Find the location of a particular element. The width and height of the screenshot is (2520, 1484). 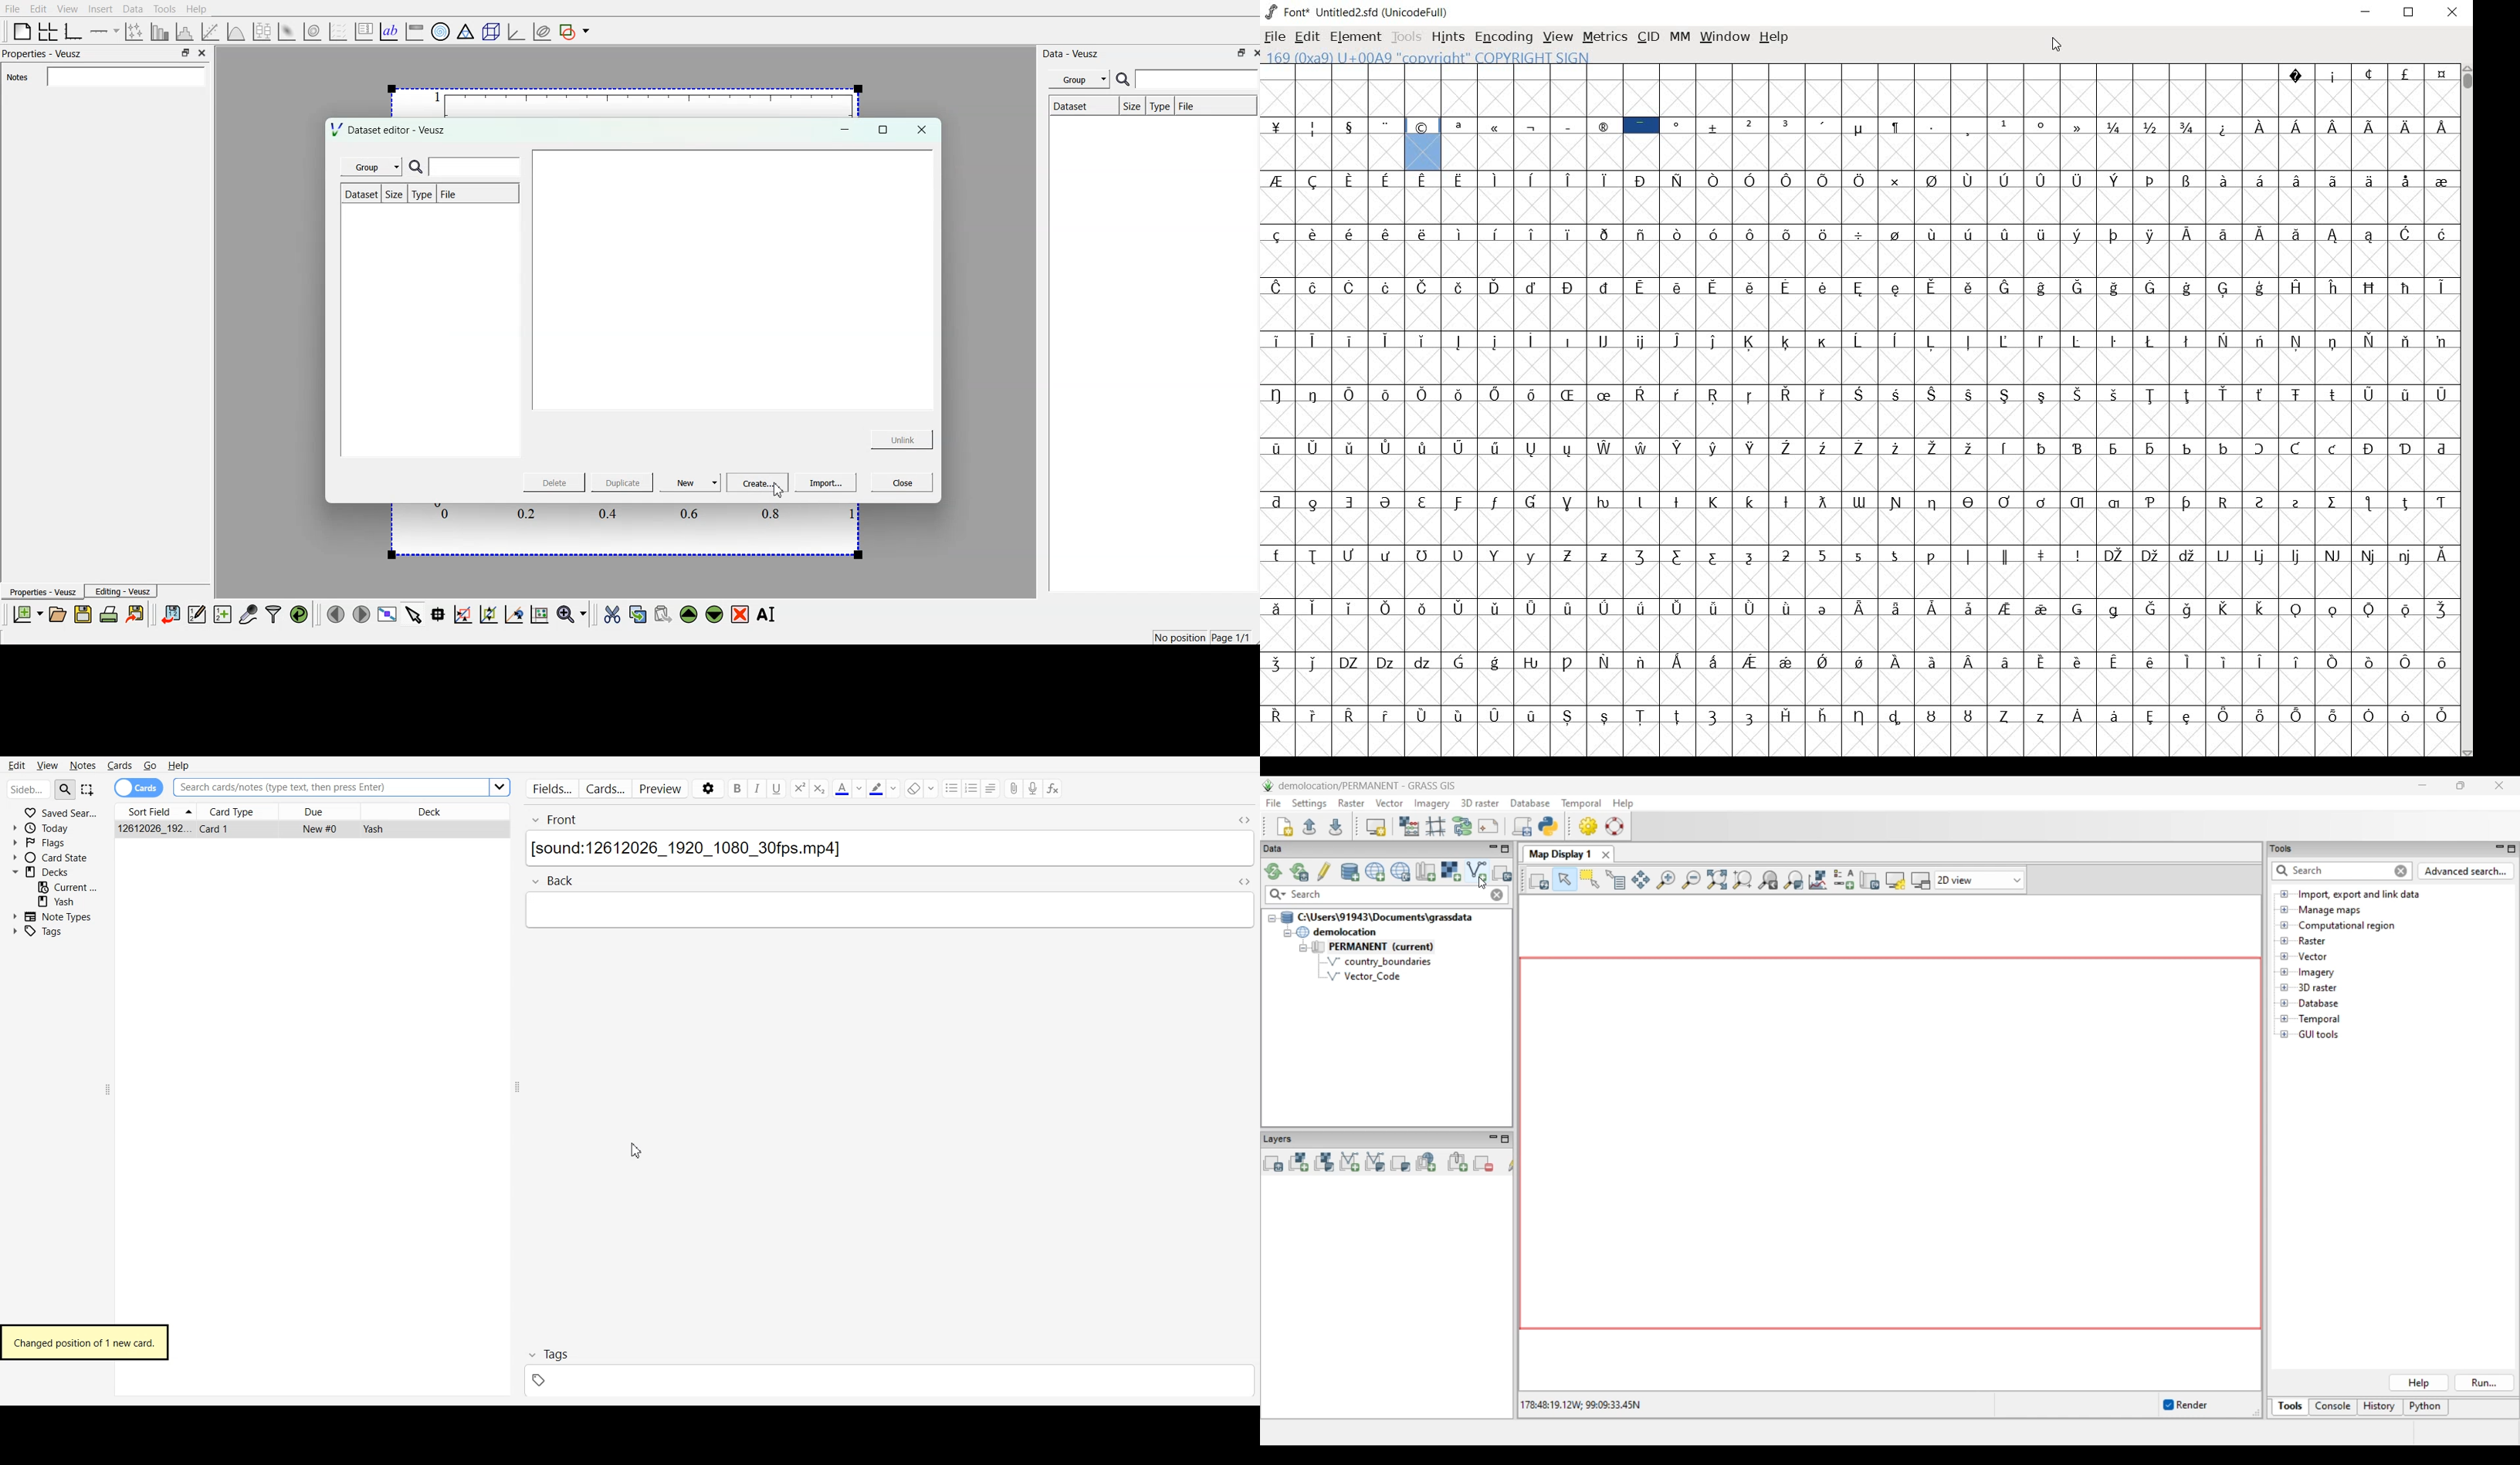

Italic is located at coordinates (757, 789).